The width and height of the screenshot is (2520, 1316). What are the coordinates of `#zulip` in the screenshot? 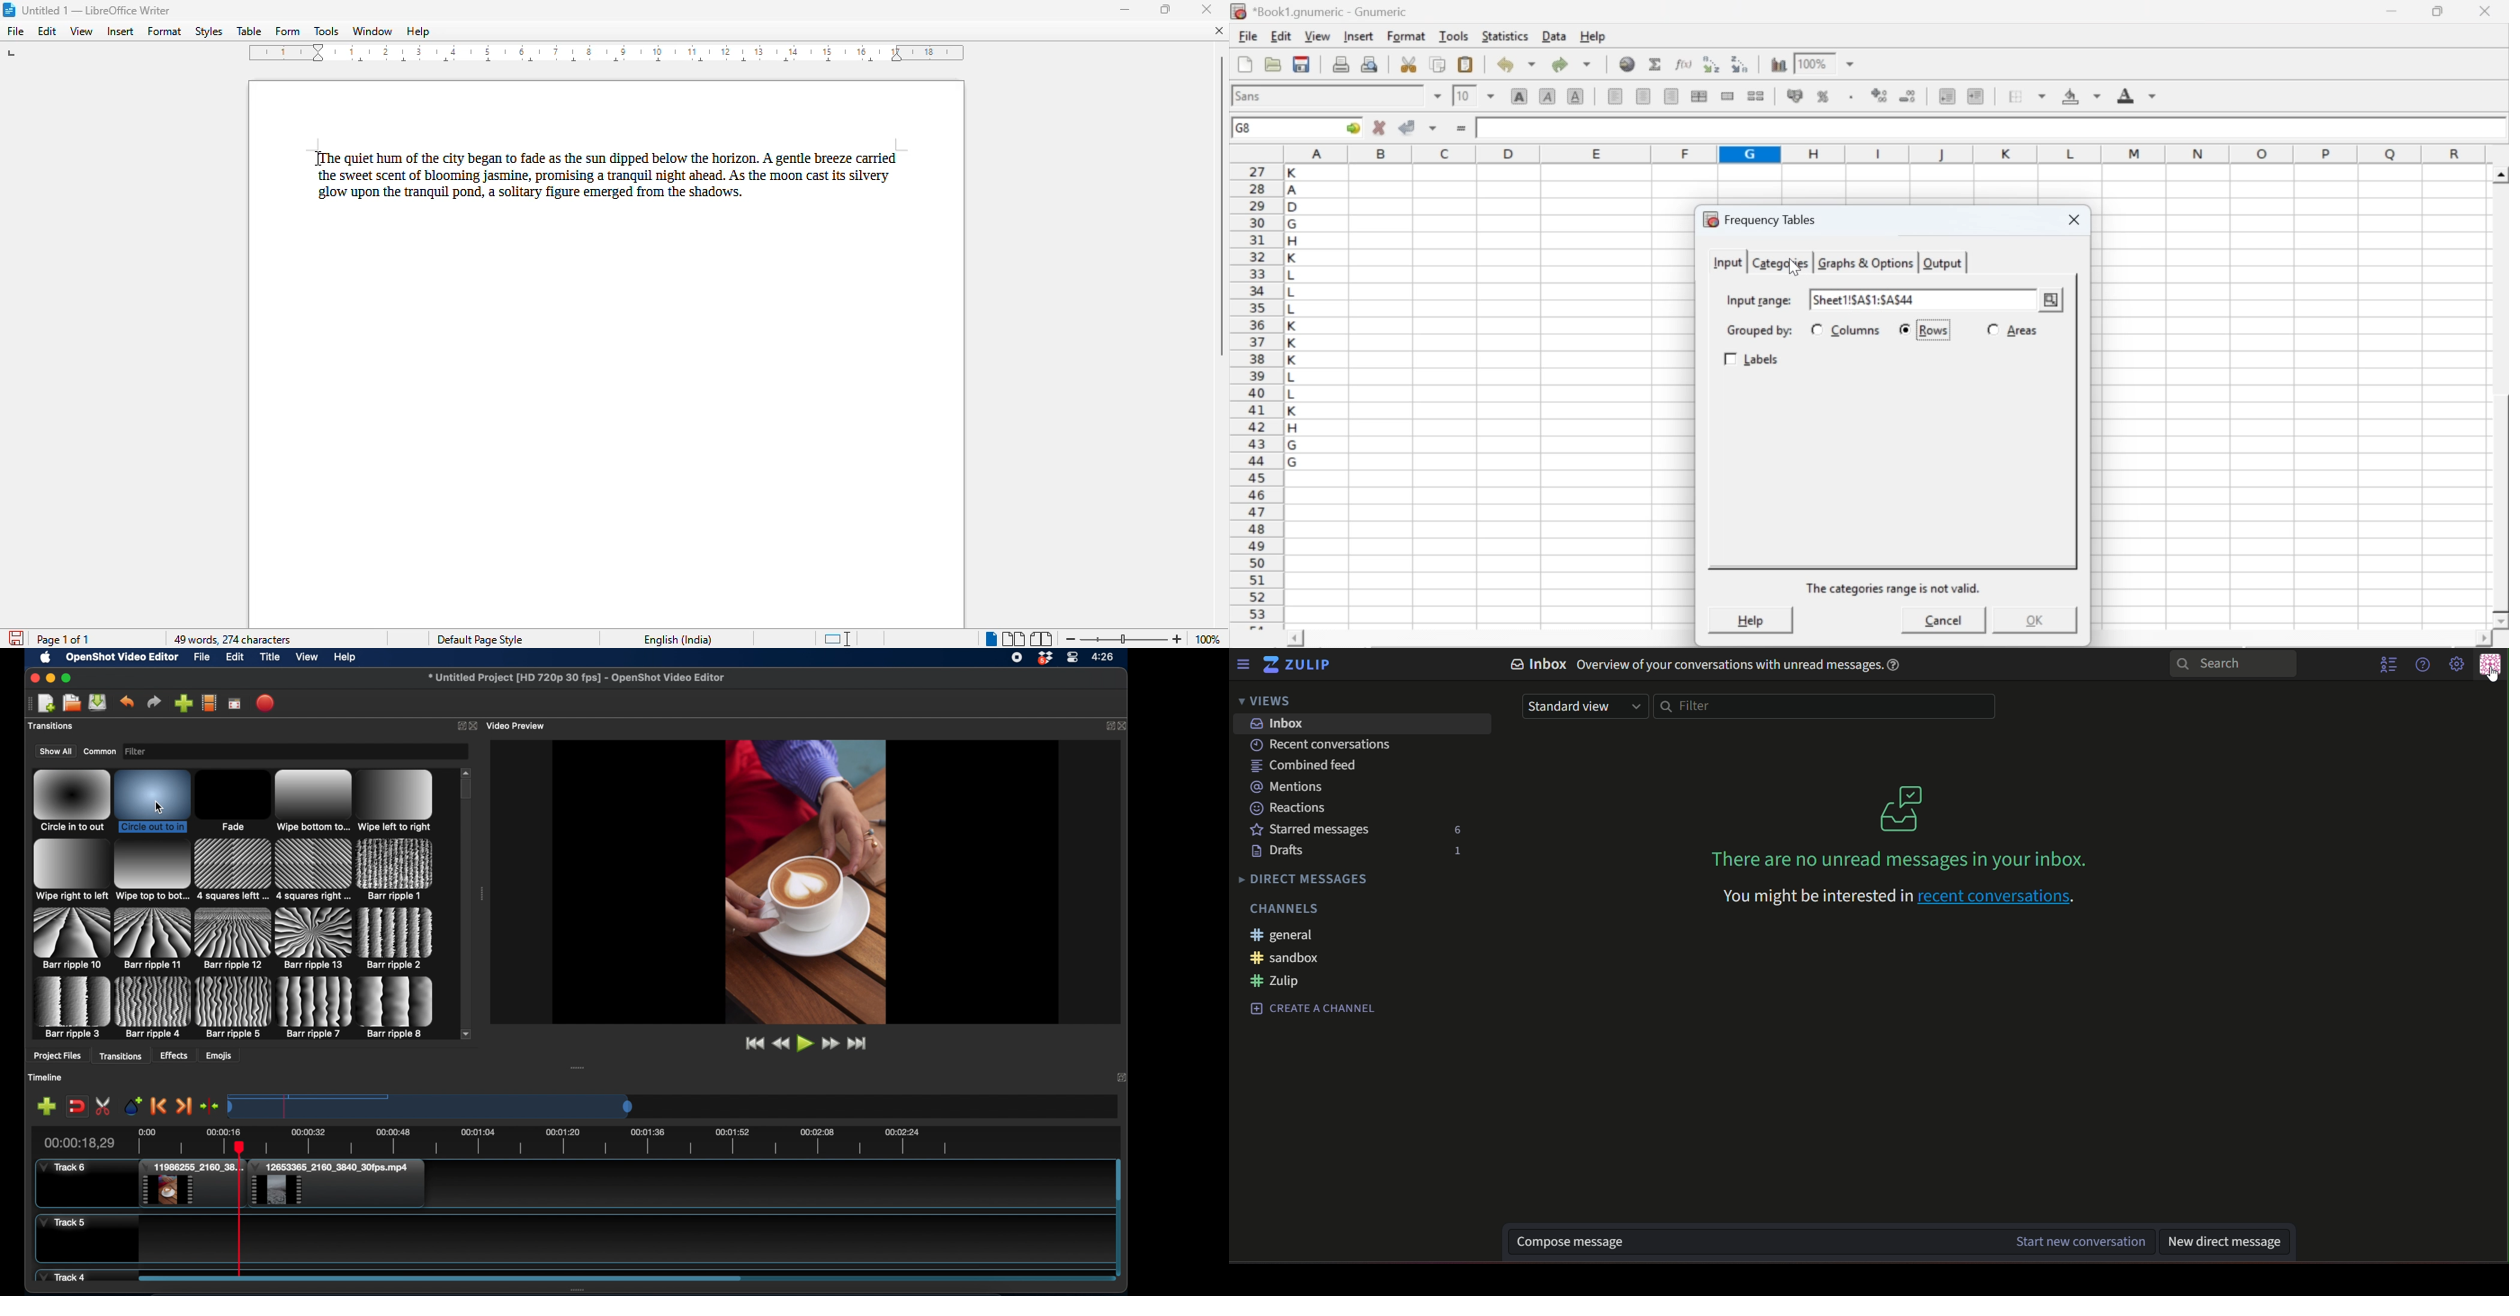 It's located at (1282, 981).